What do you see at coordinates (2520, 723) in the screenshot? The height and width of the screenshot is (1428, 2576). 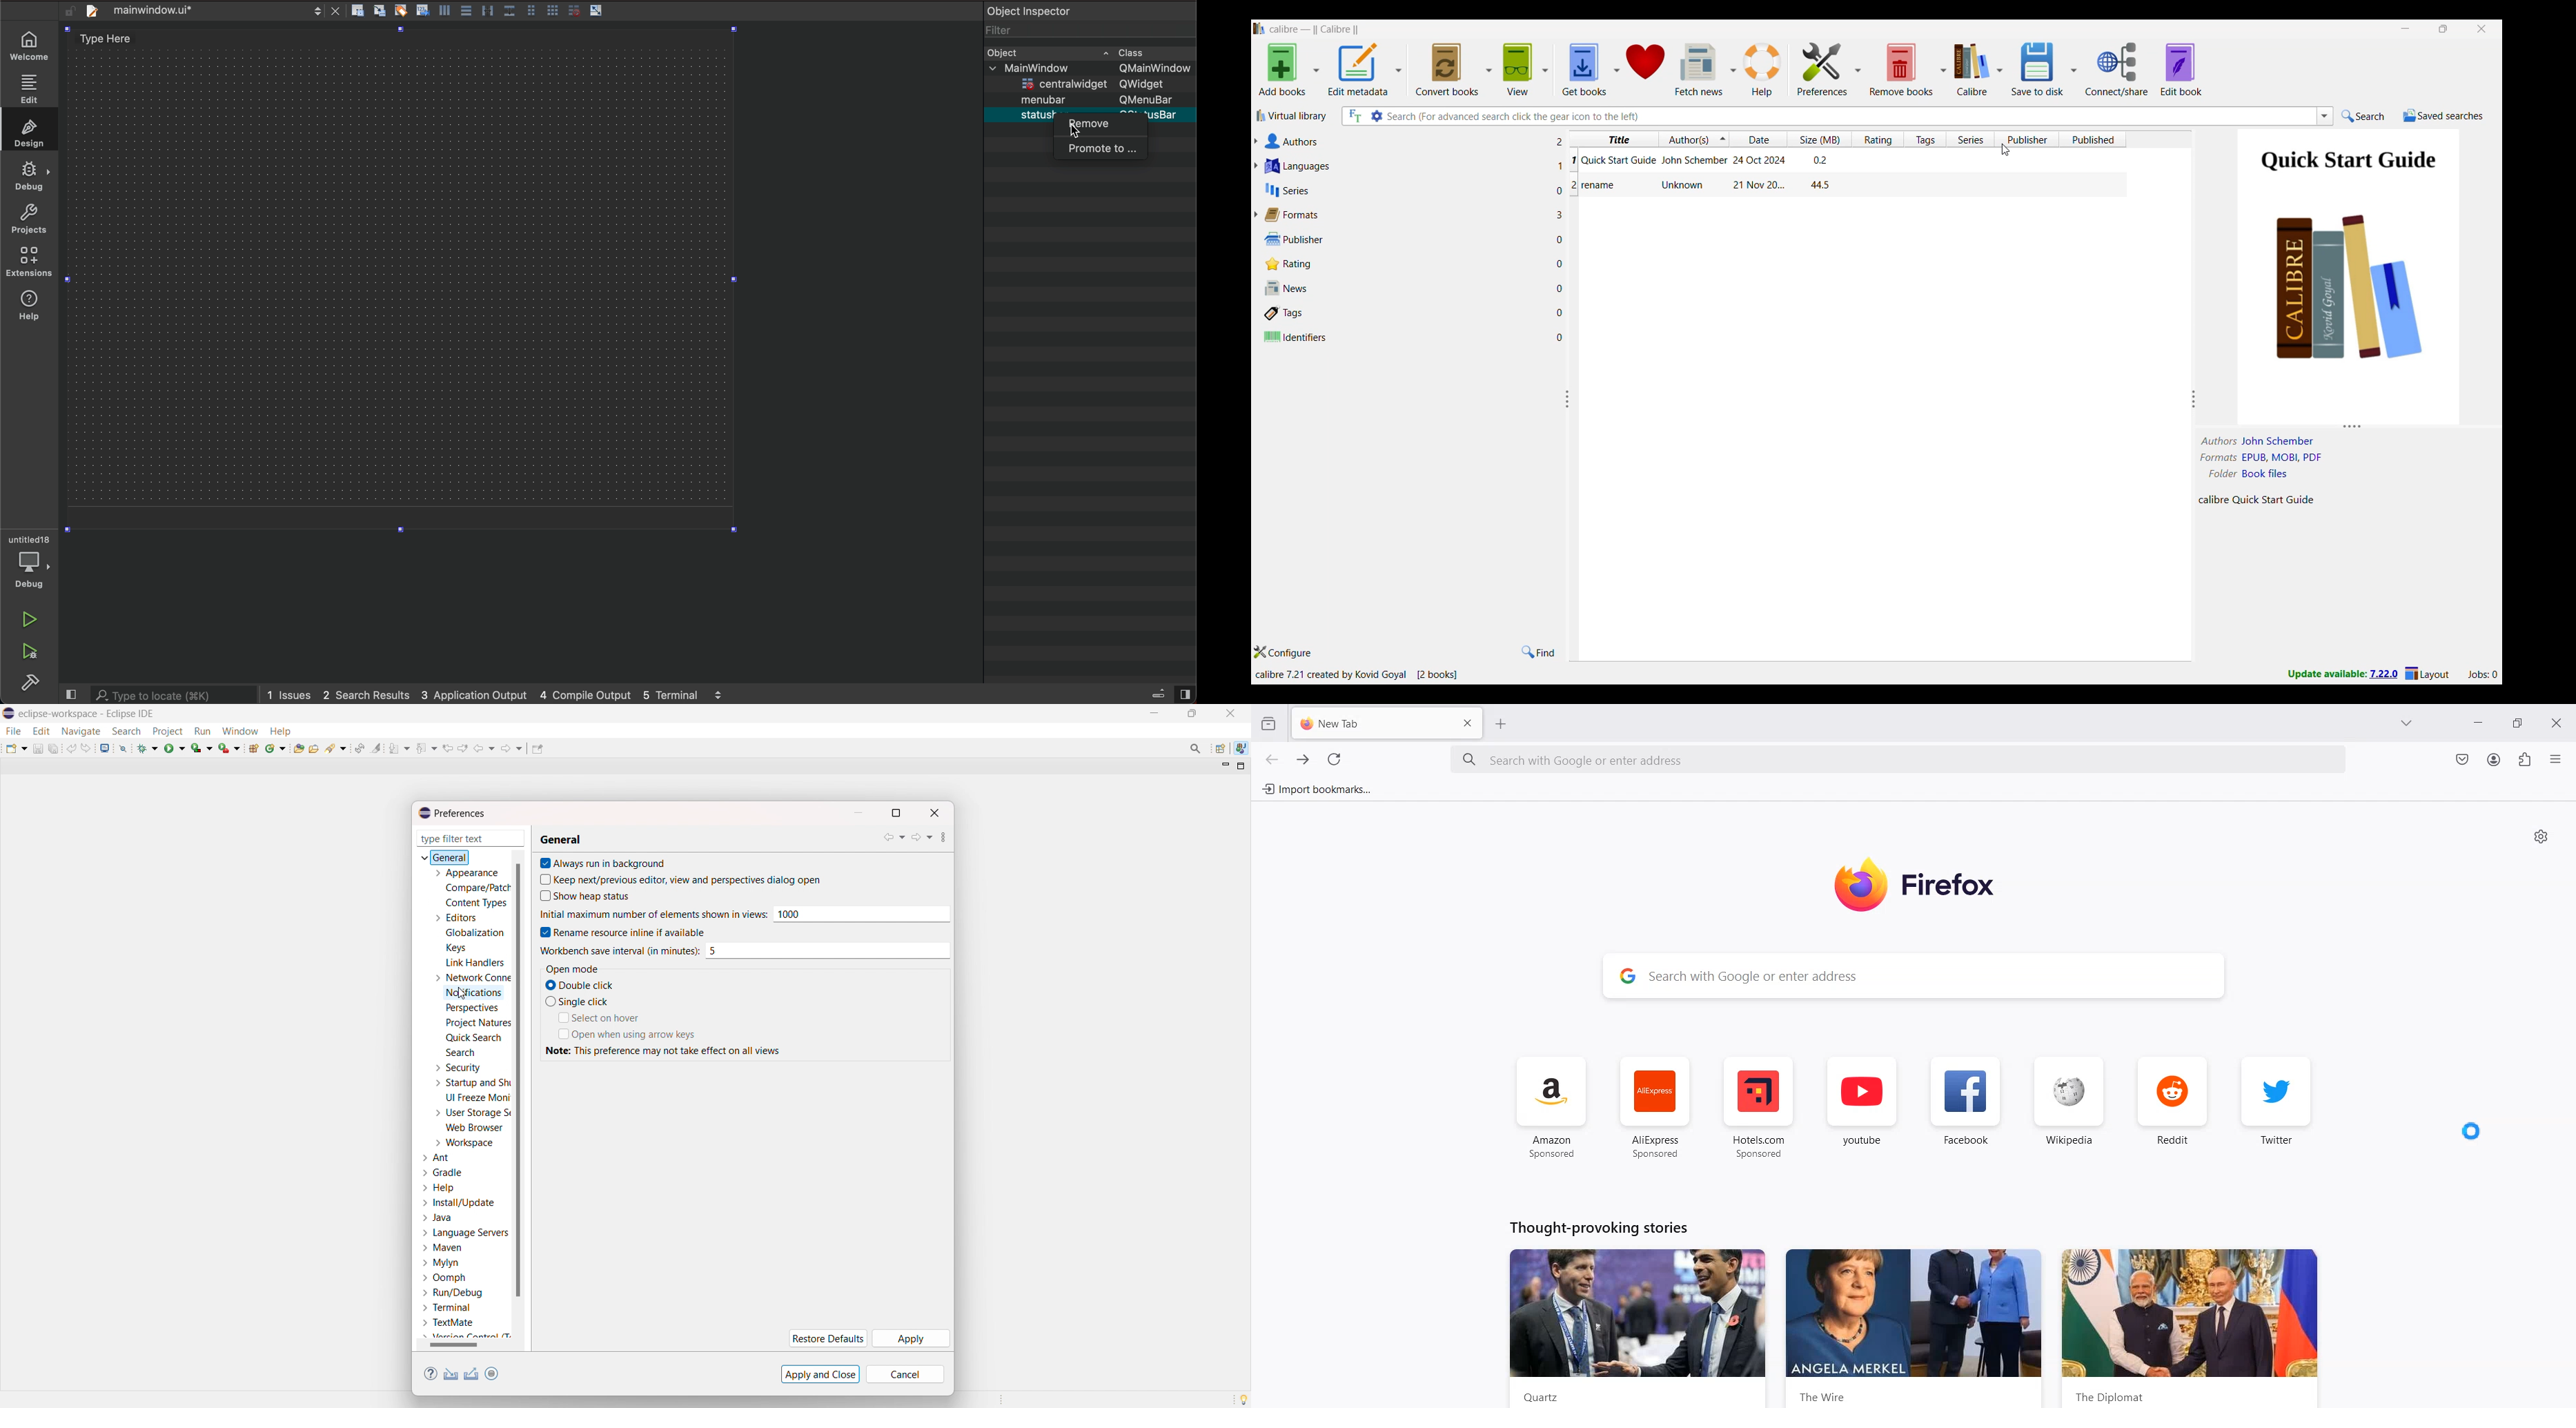 I see `Maximize` at bounding box center [2520, 723].